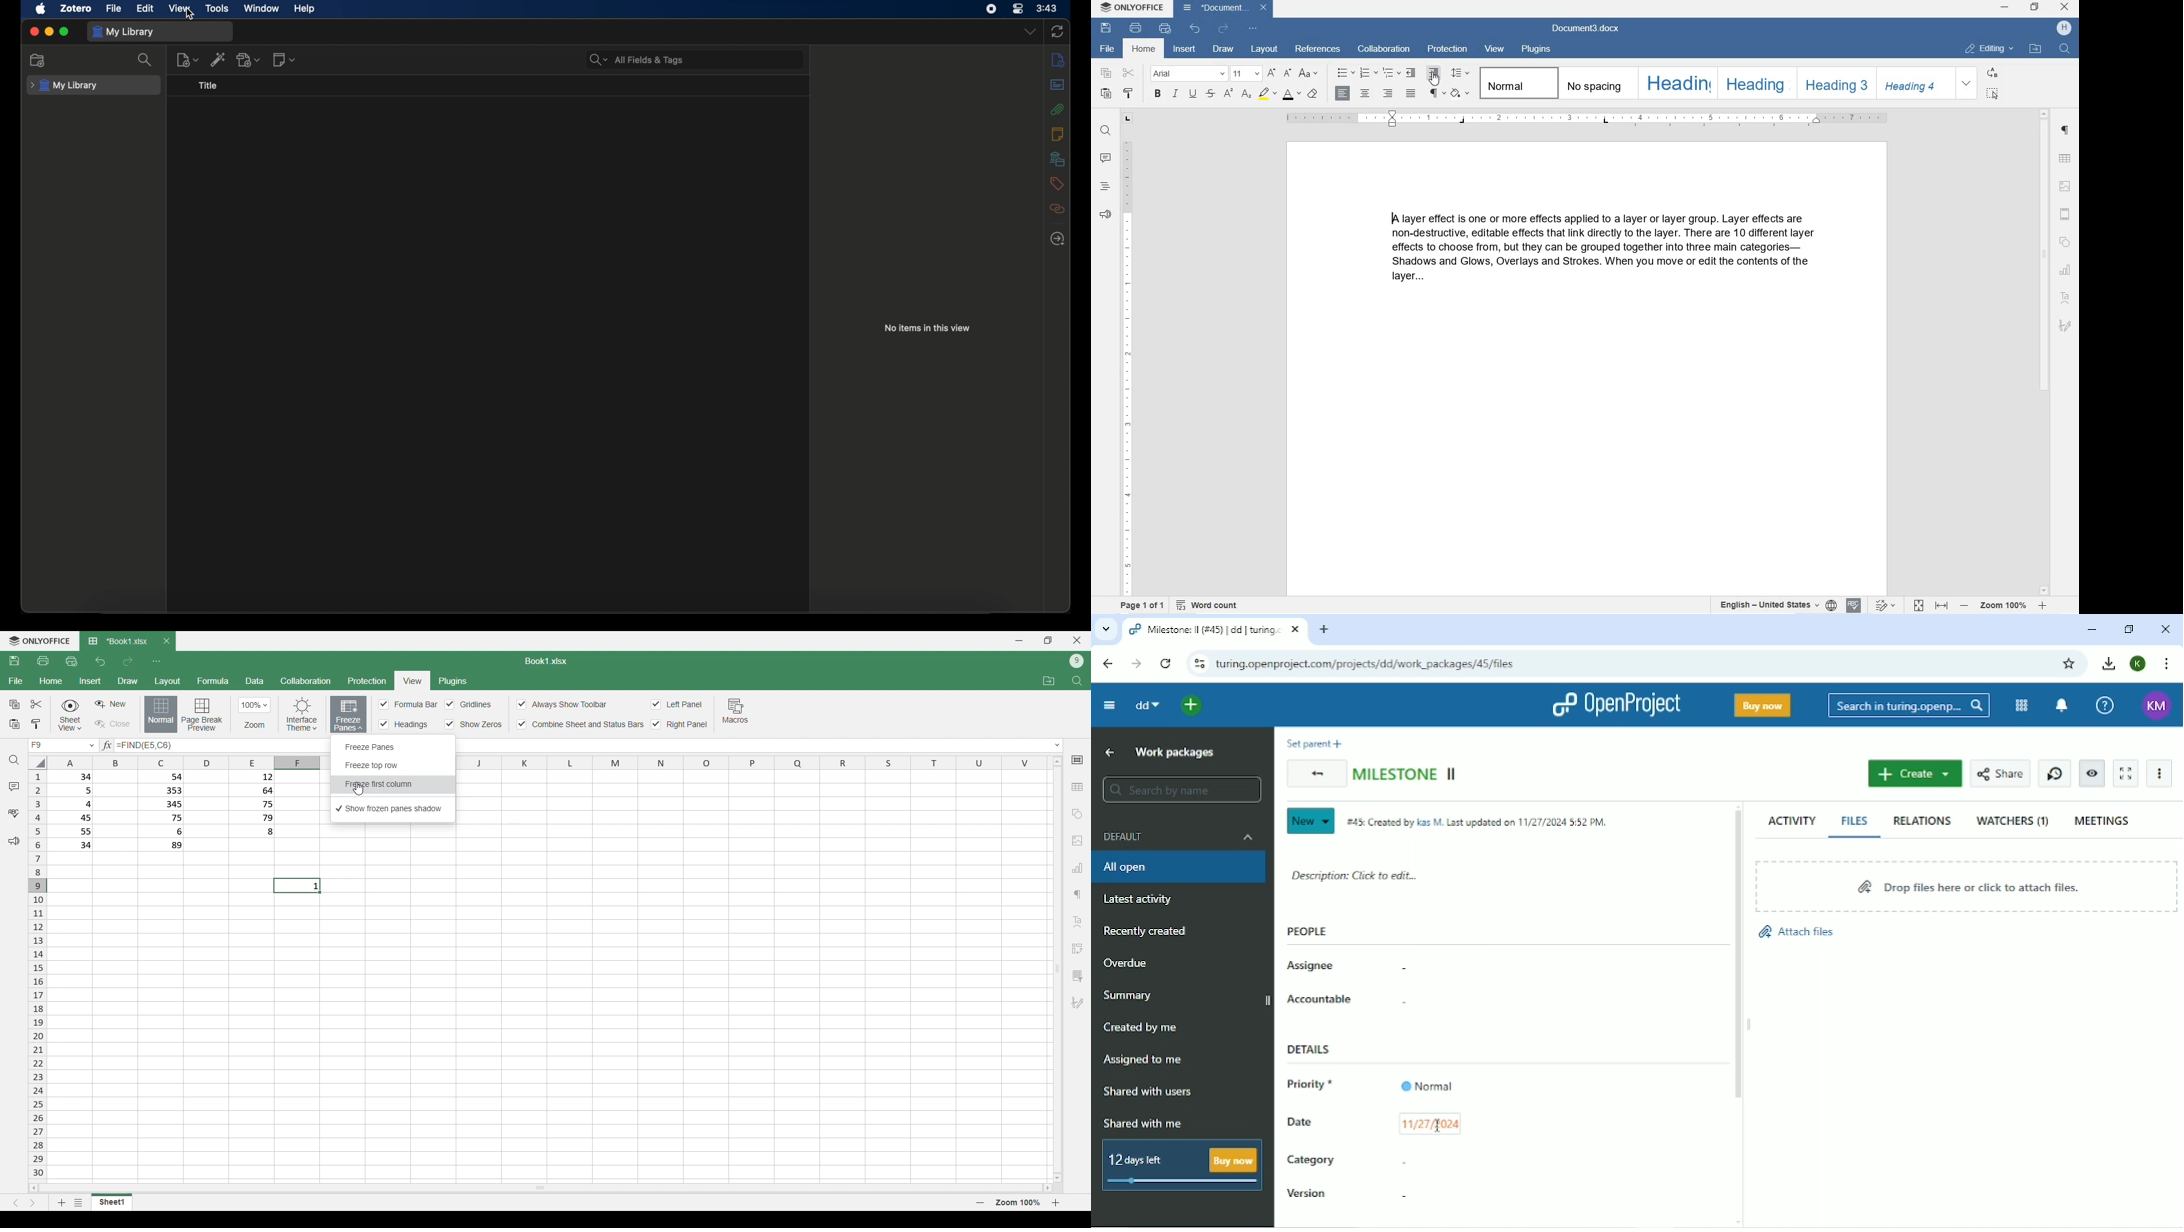 The height and width of the screenshot is (1232, 2184). I want to click on maximize, so click(65, 32).